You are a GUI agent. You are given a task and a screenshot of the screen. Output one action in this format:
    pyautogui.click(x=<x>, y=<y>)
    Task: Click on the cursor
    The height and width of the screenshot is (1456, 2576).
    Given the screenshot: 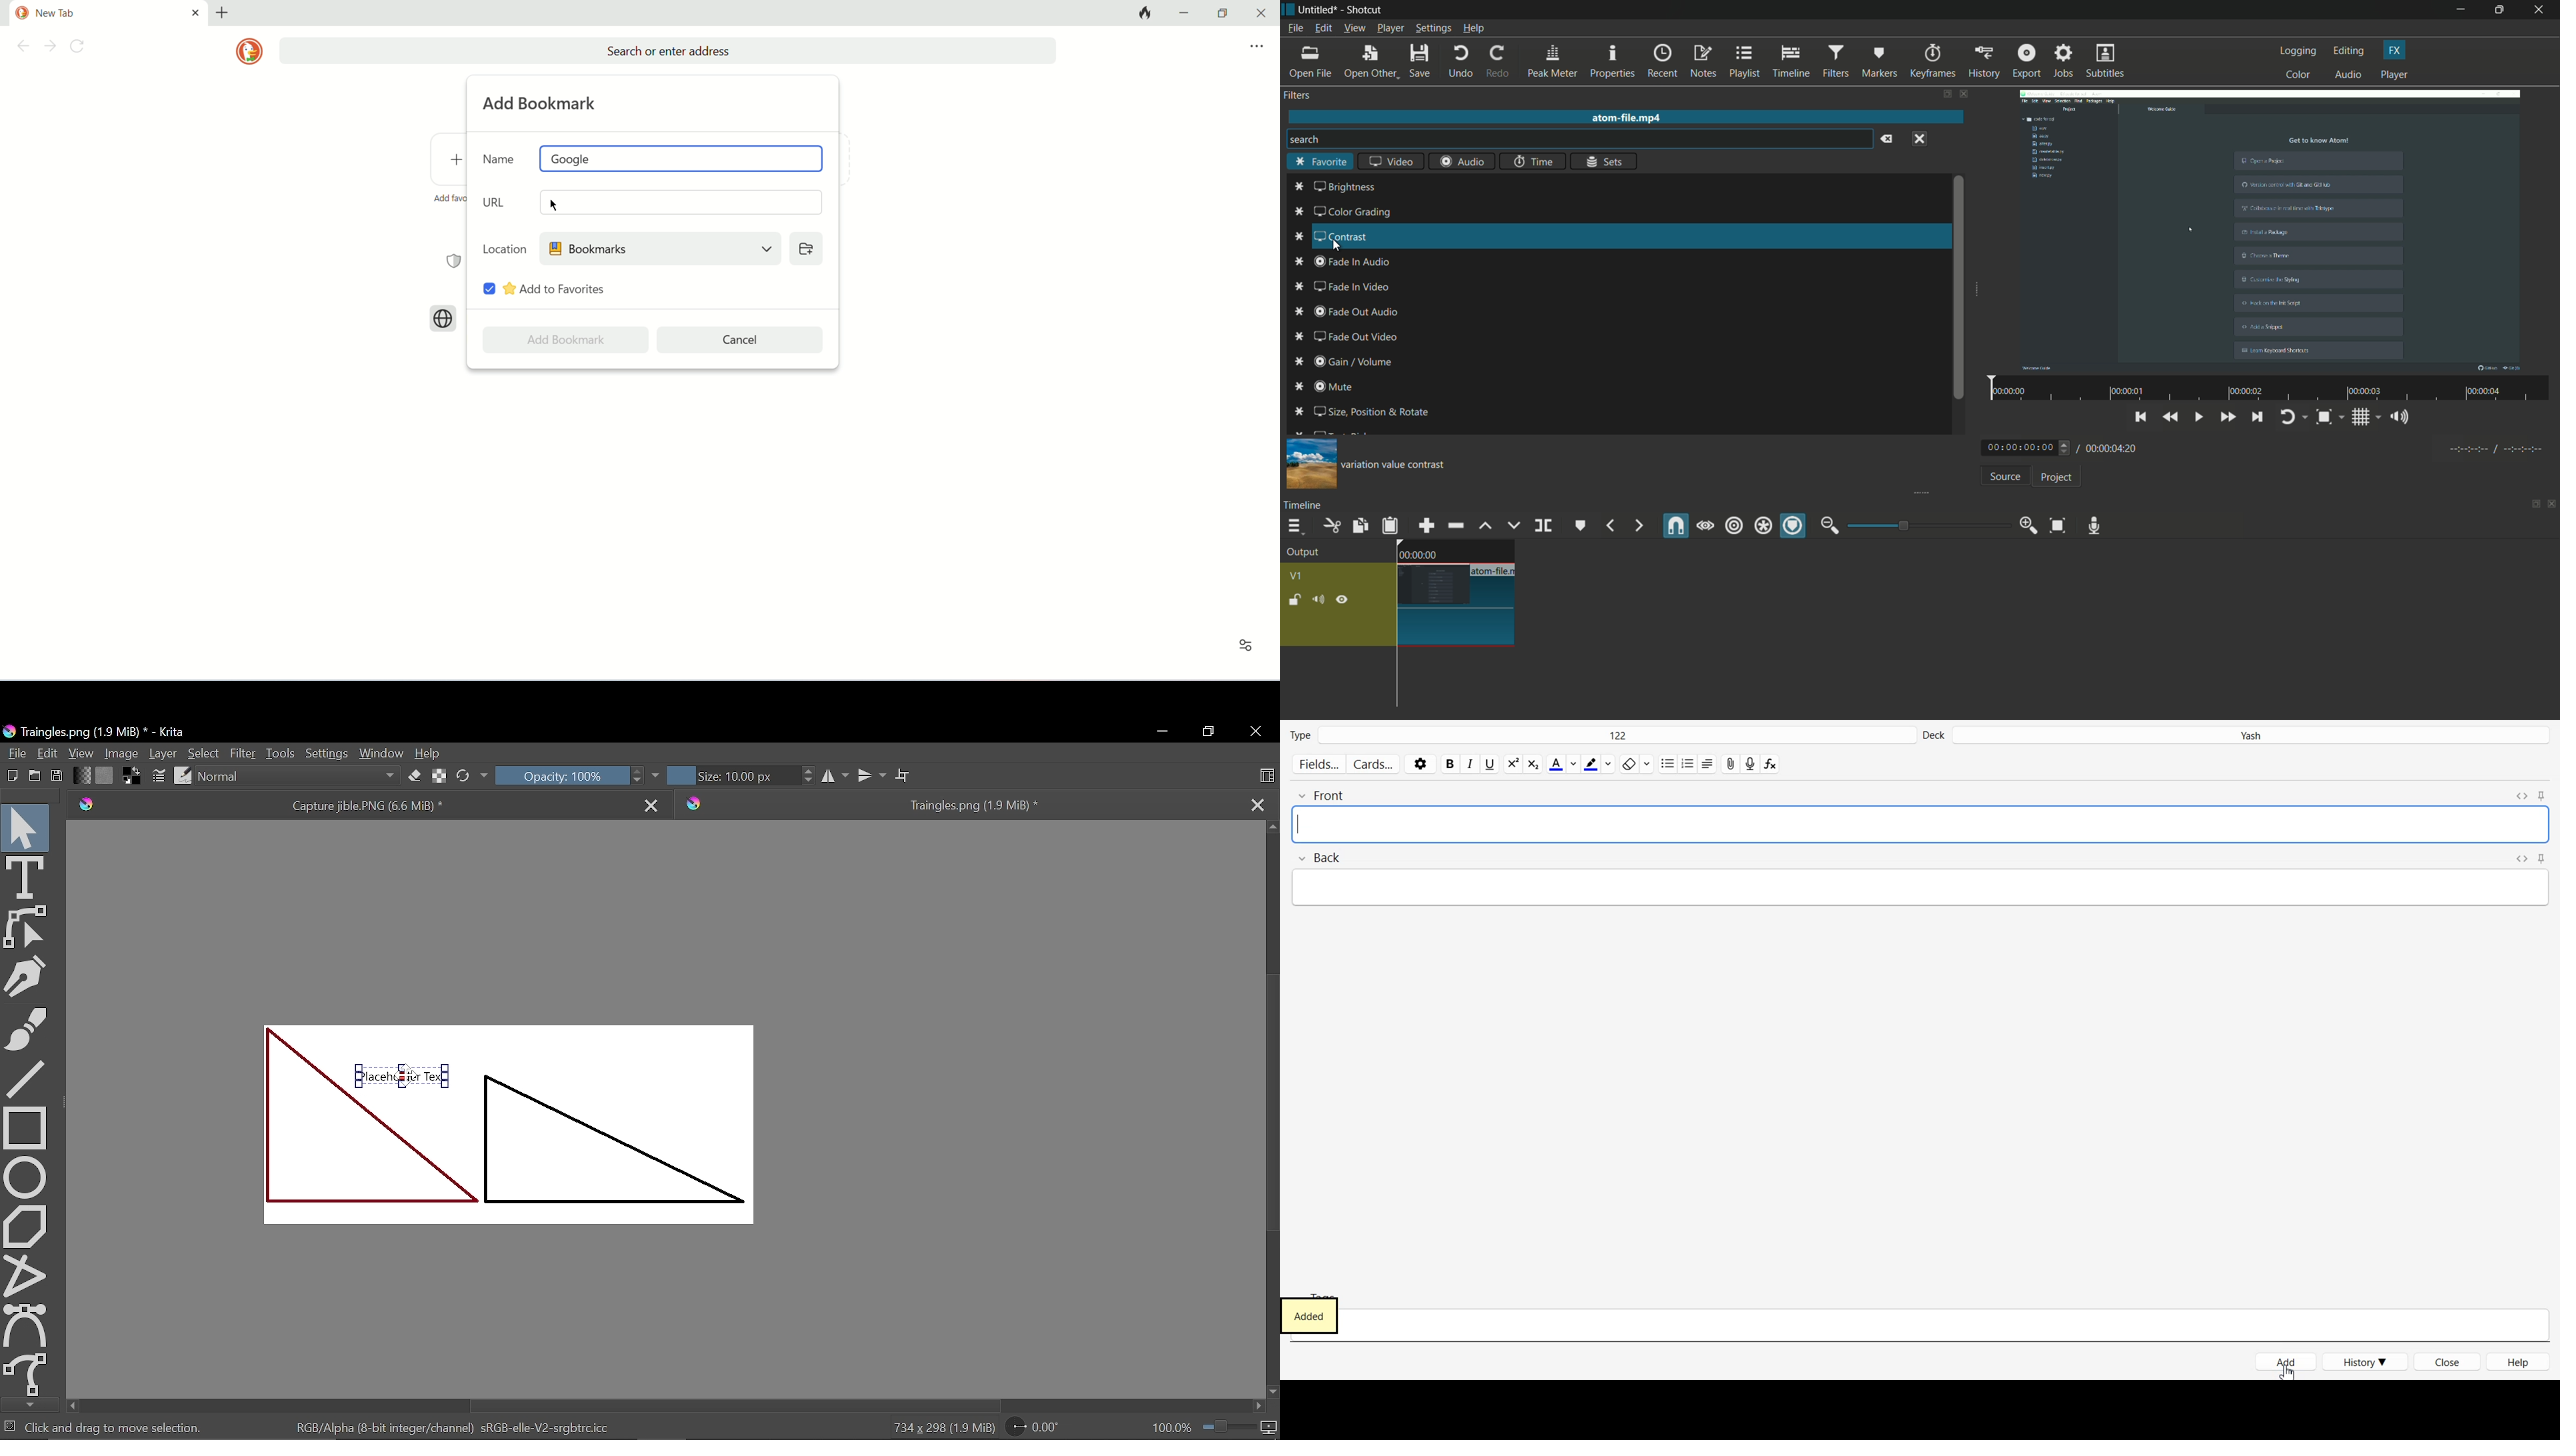 What is the action you would take?
    pyautogui.click(x=1337, y=247)
    